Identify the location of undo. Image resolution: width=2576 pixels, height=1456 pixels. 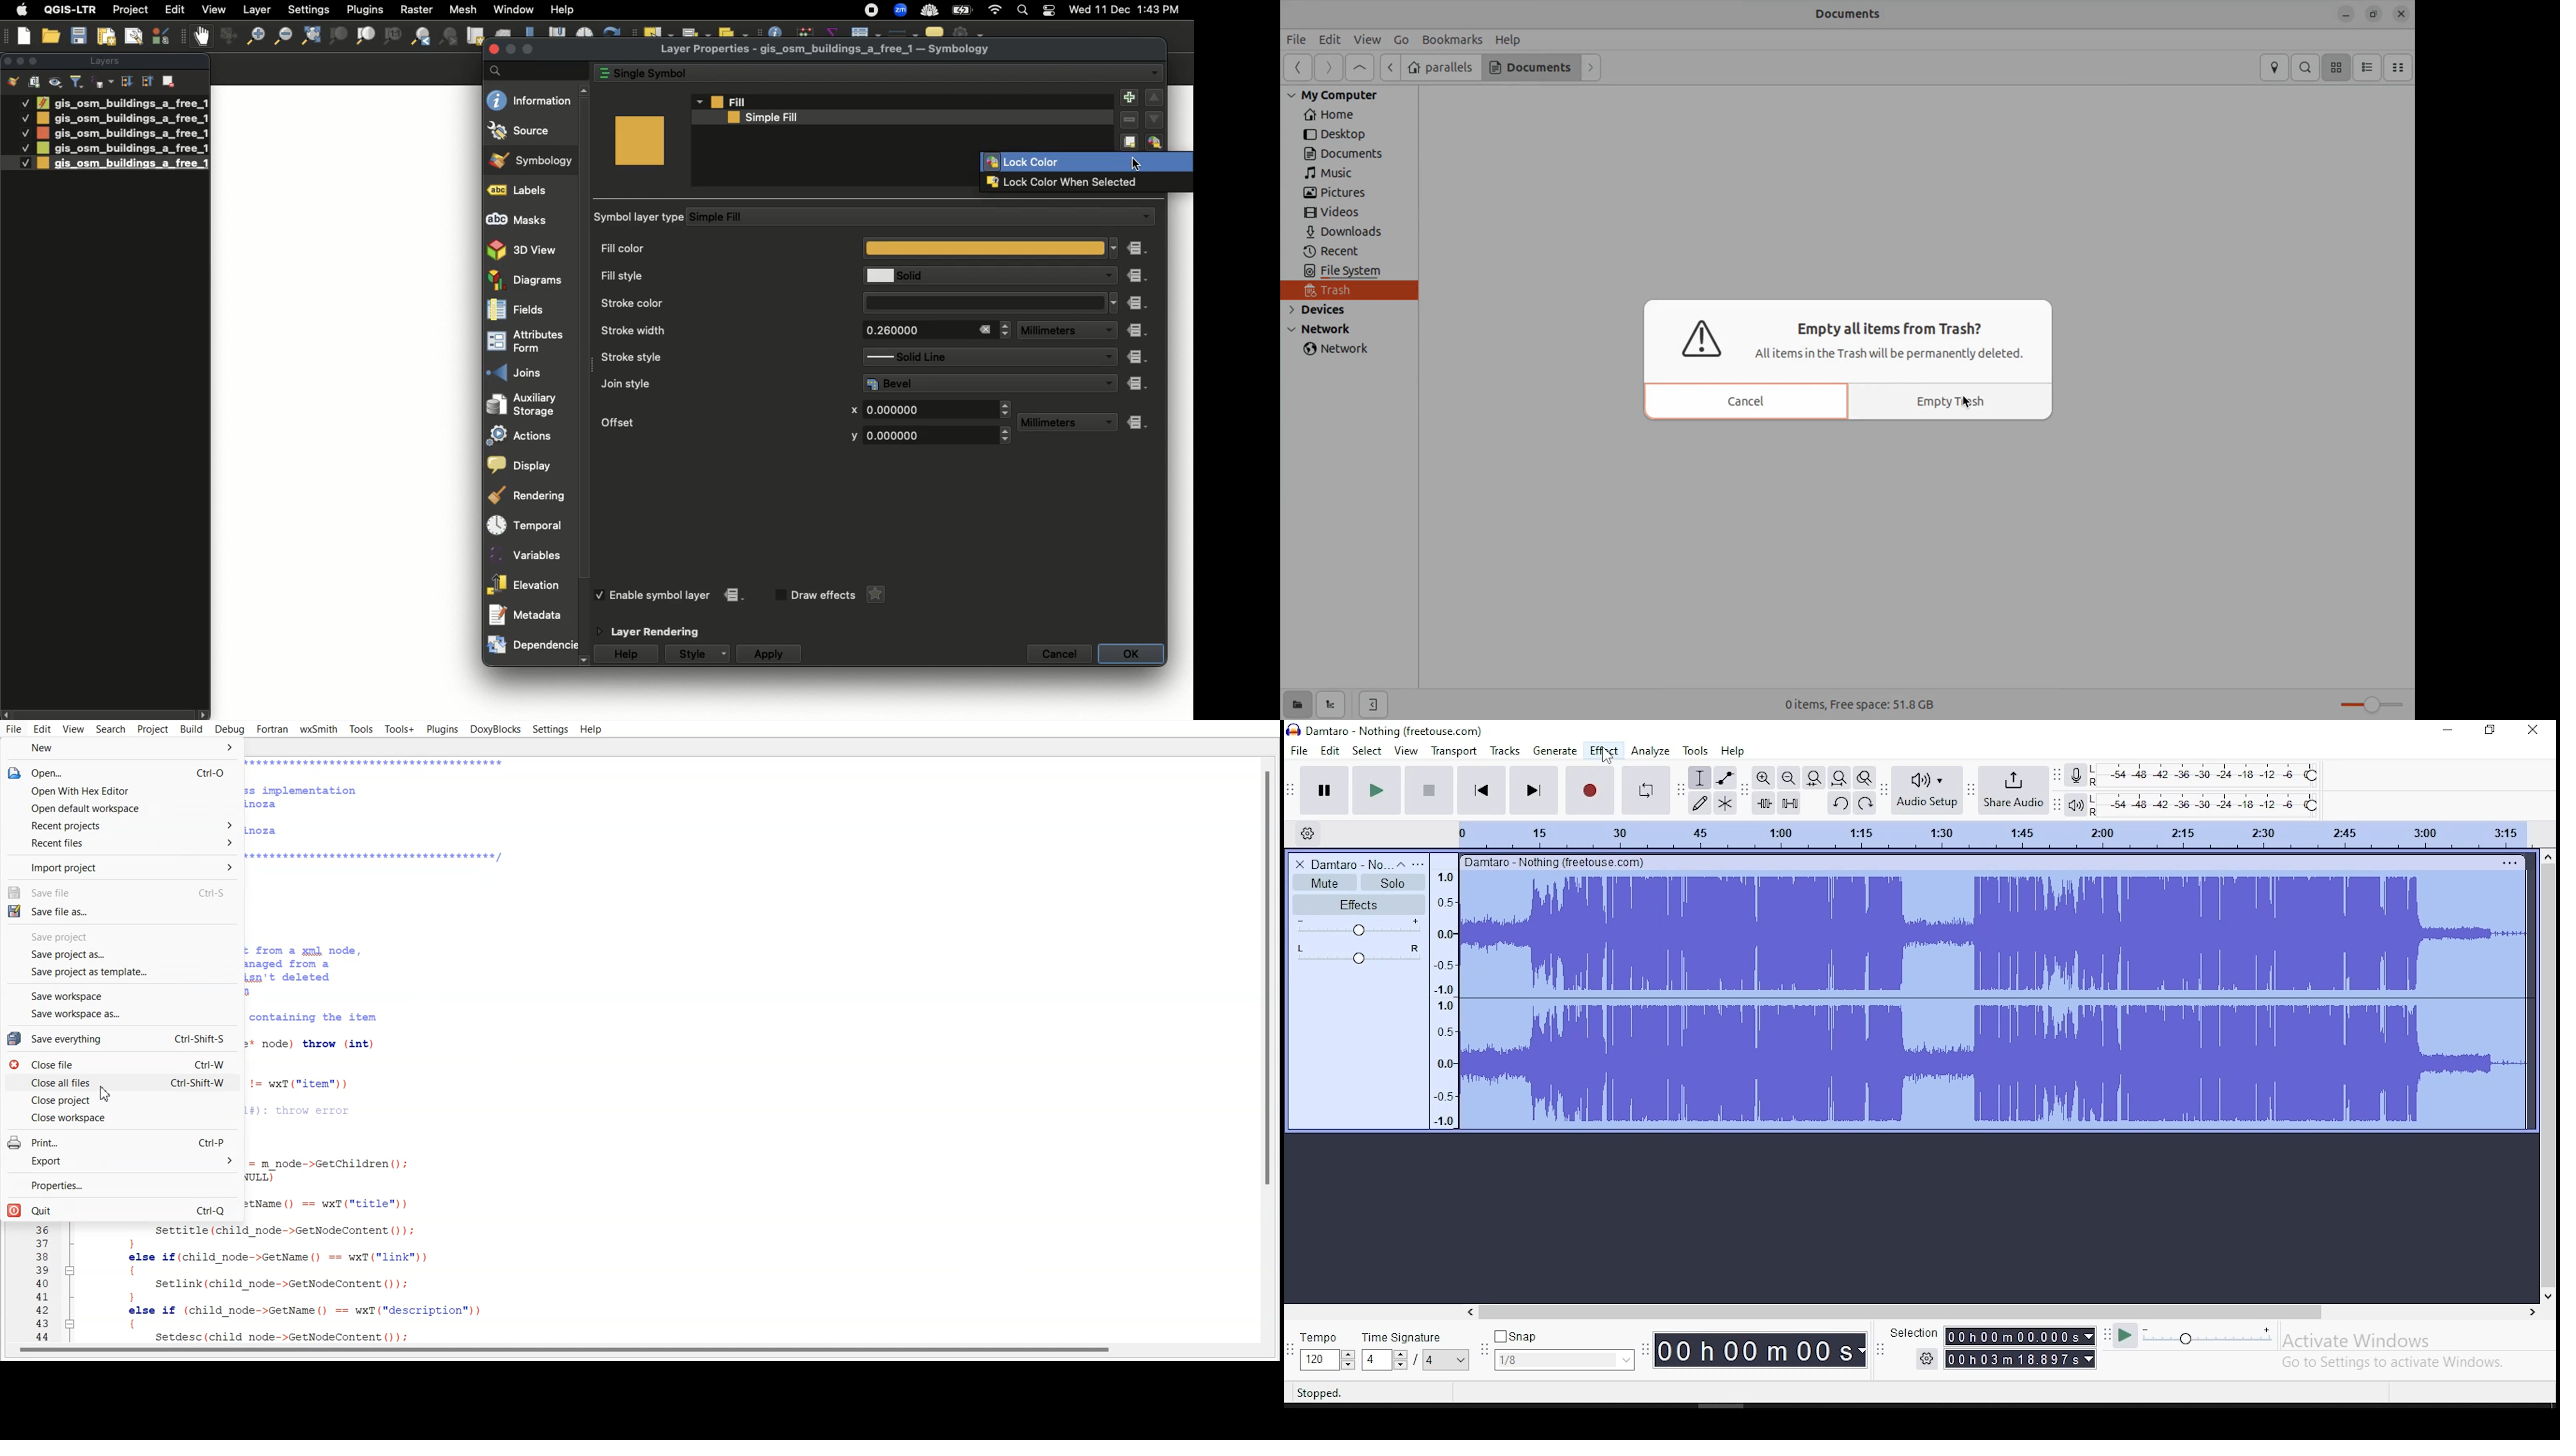
(1841, 804).